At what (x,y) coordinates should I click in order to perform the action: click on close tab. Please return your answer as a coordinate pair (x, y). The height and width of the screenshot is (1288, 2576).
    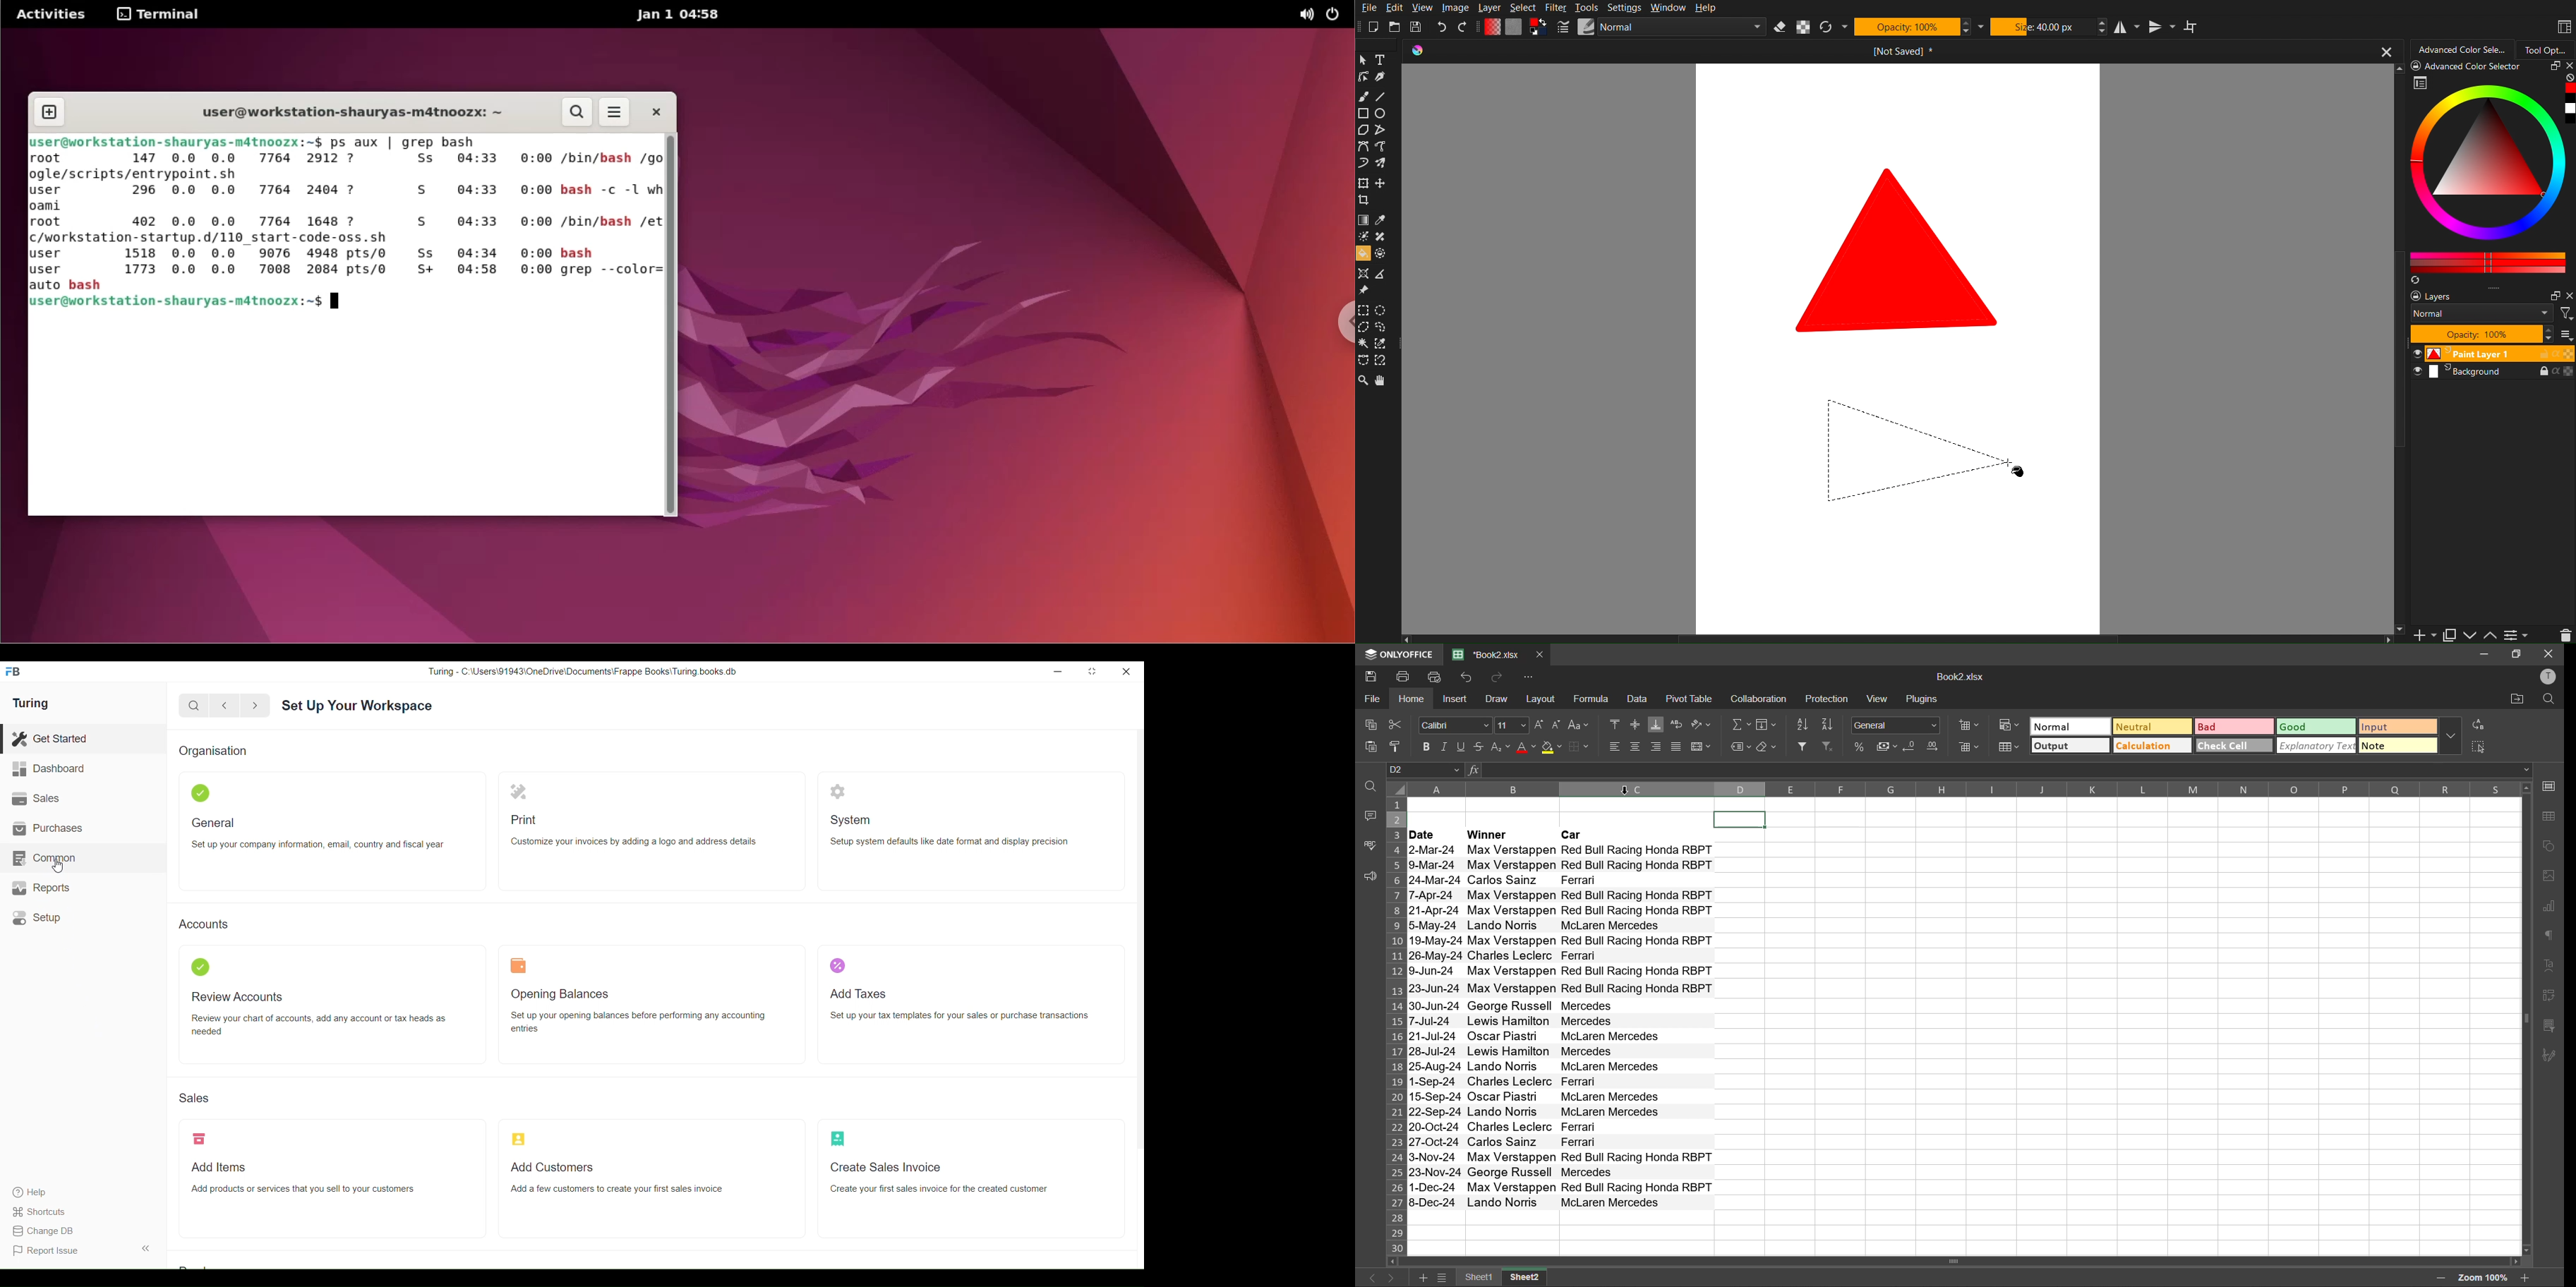
    Looking at the image, I should click on (1540, 655).